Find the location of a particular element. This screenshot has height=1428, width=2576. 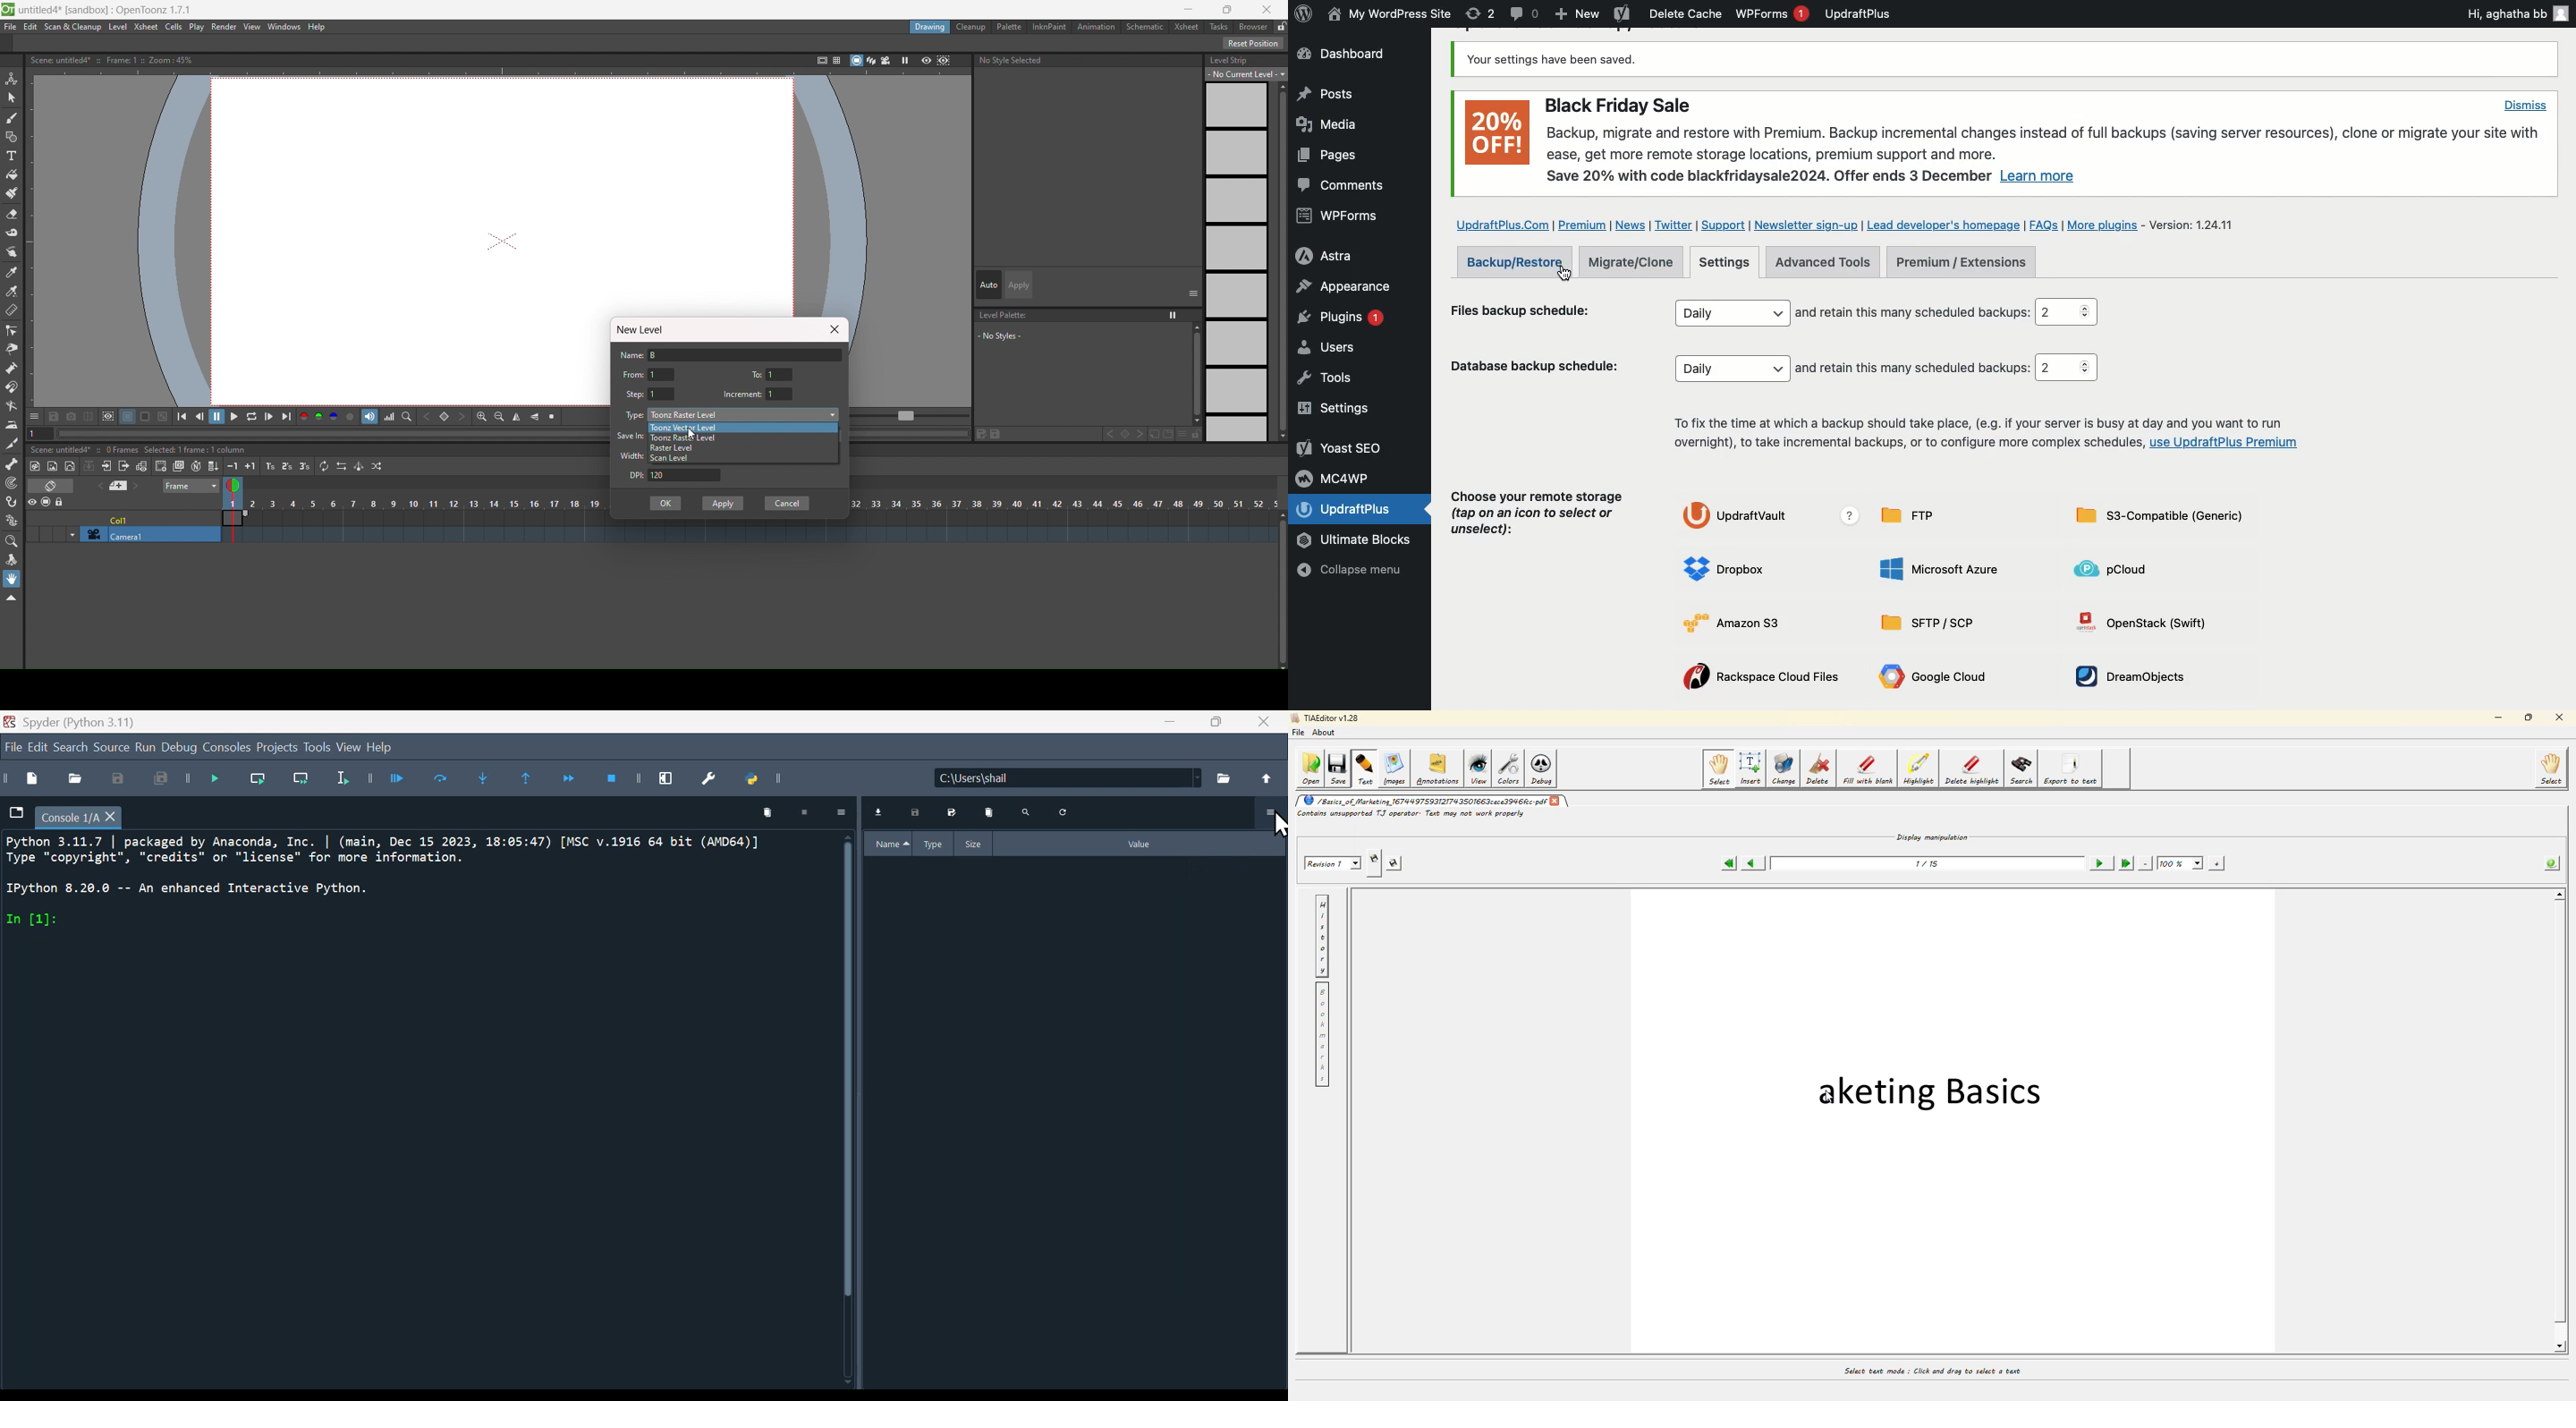

rgb picker tool is located at coordinates (11, 292).